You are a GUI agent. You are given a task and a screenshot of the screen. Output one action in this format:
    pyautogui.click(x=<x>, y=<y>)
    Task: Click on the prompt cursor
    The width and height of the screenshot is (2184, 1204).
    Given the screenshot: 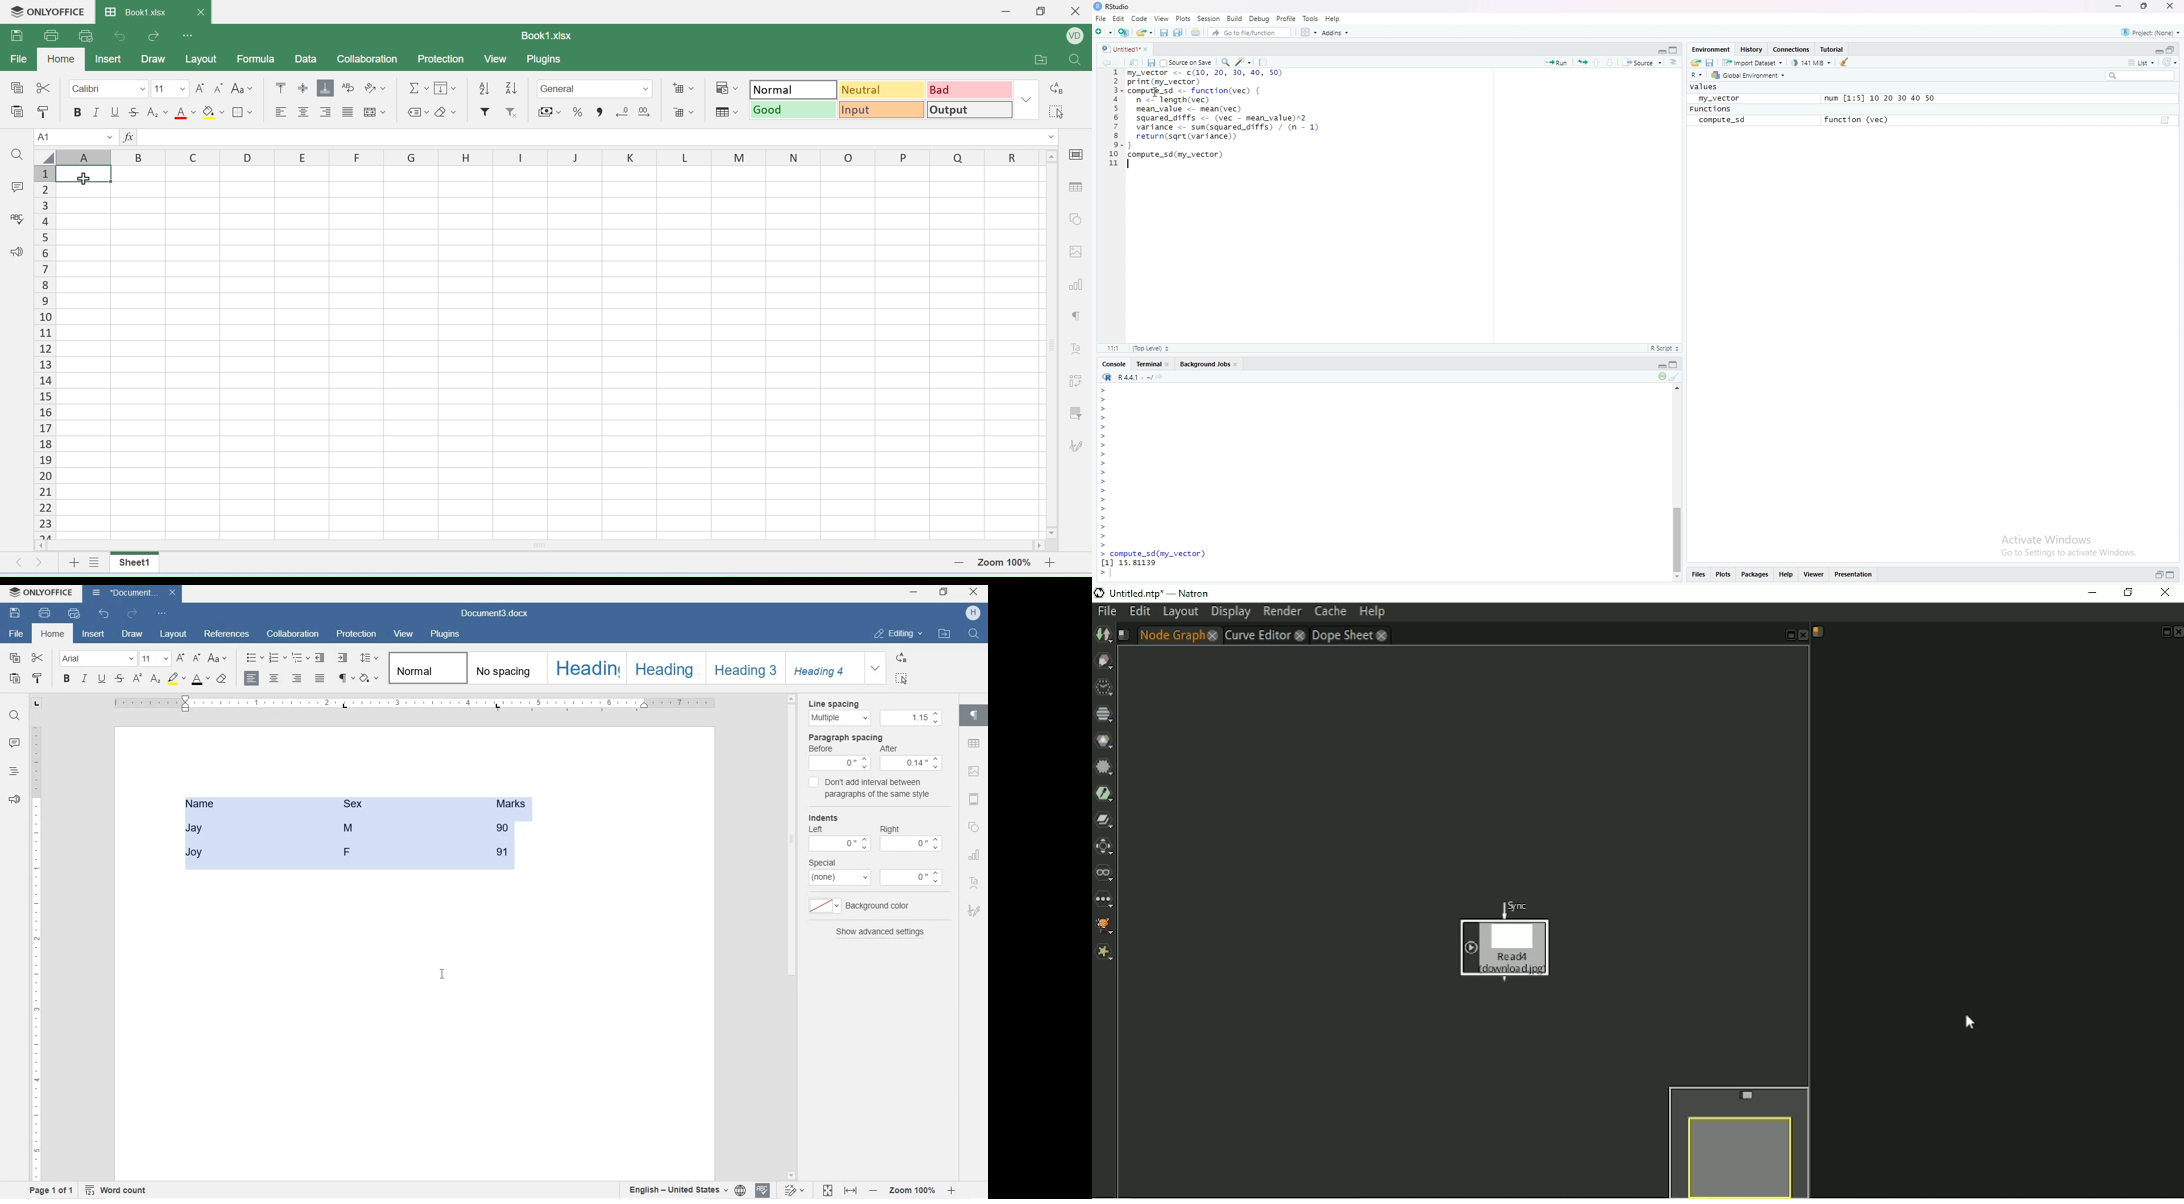 What is the action you would take?
    pyautogui.click(x=1102, y=445)
    